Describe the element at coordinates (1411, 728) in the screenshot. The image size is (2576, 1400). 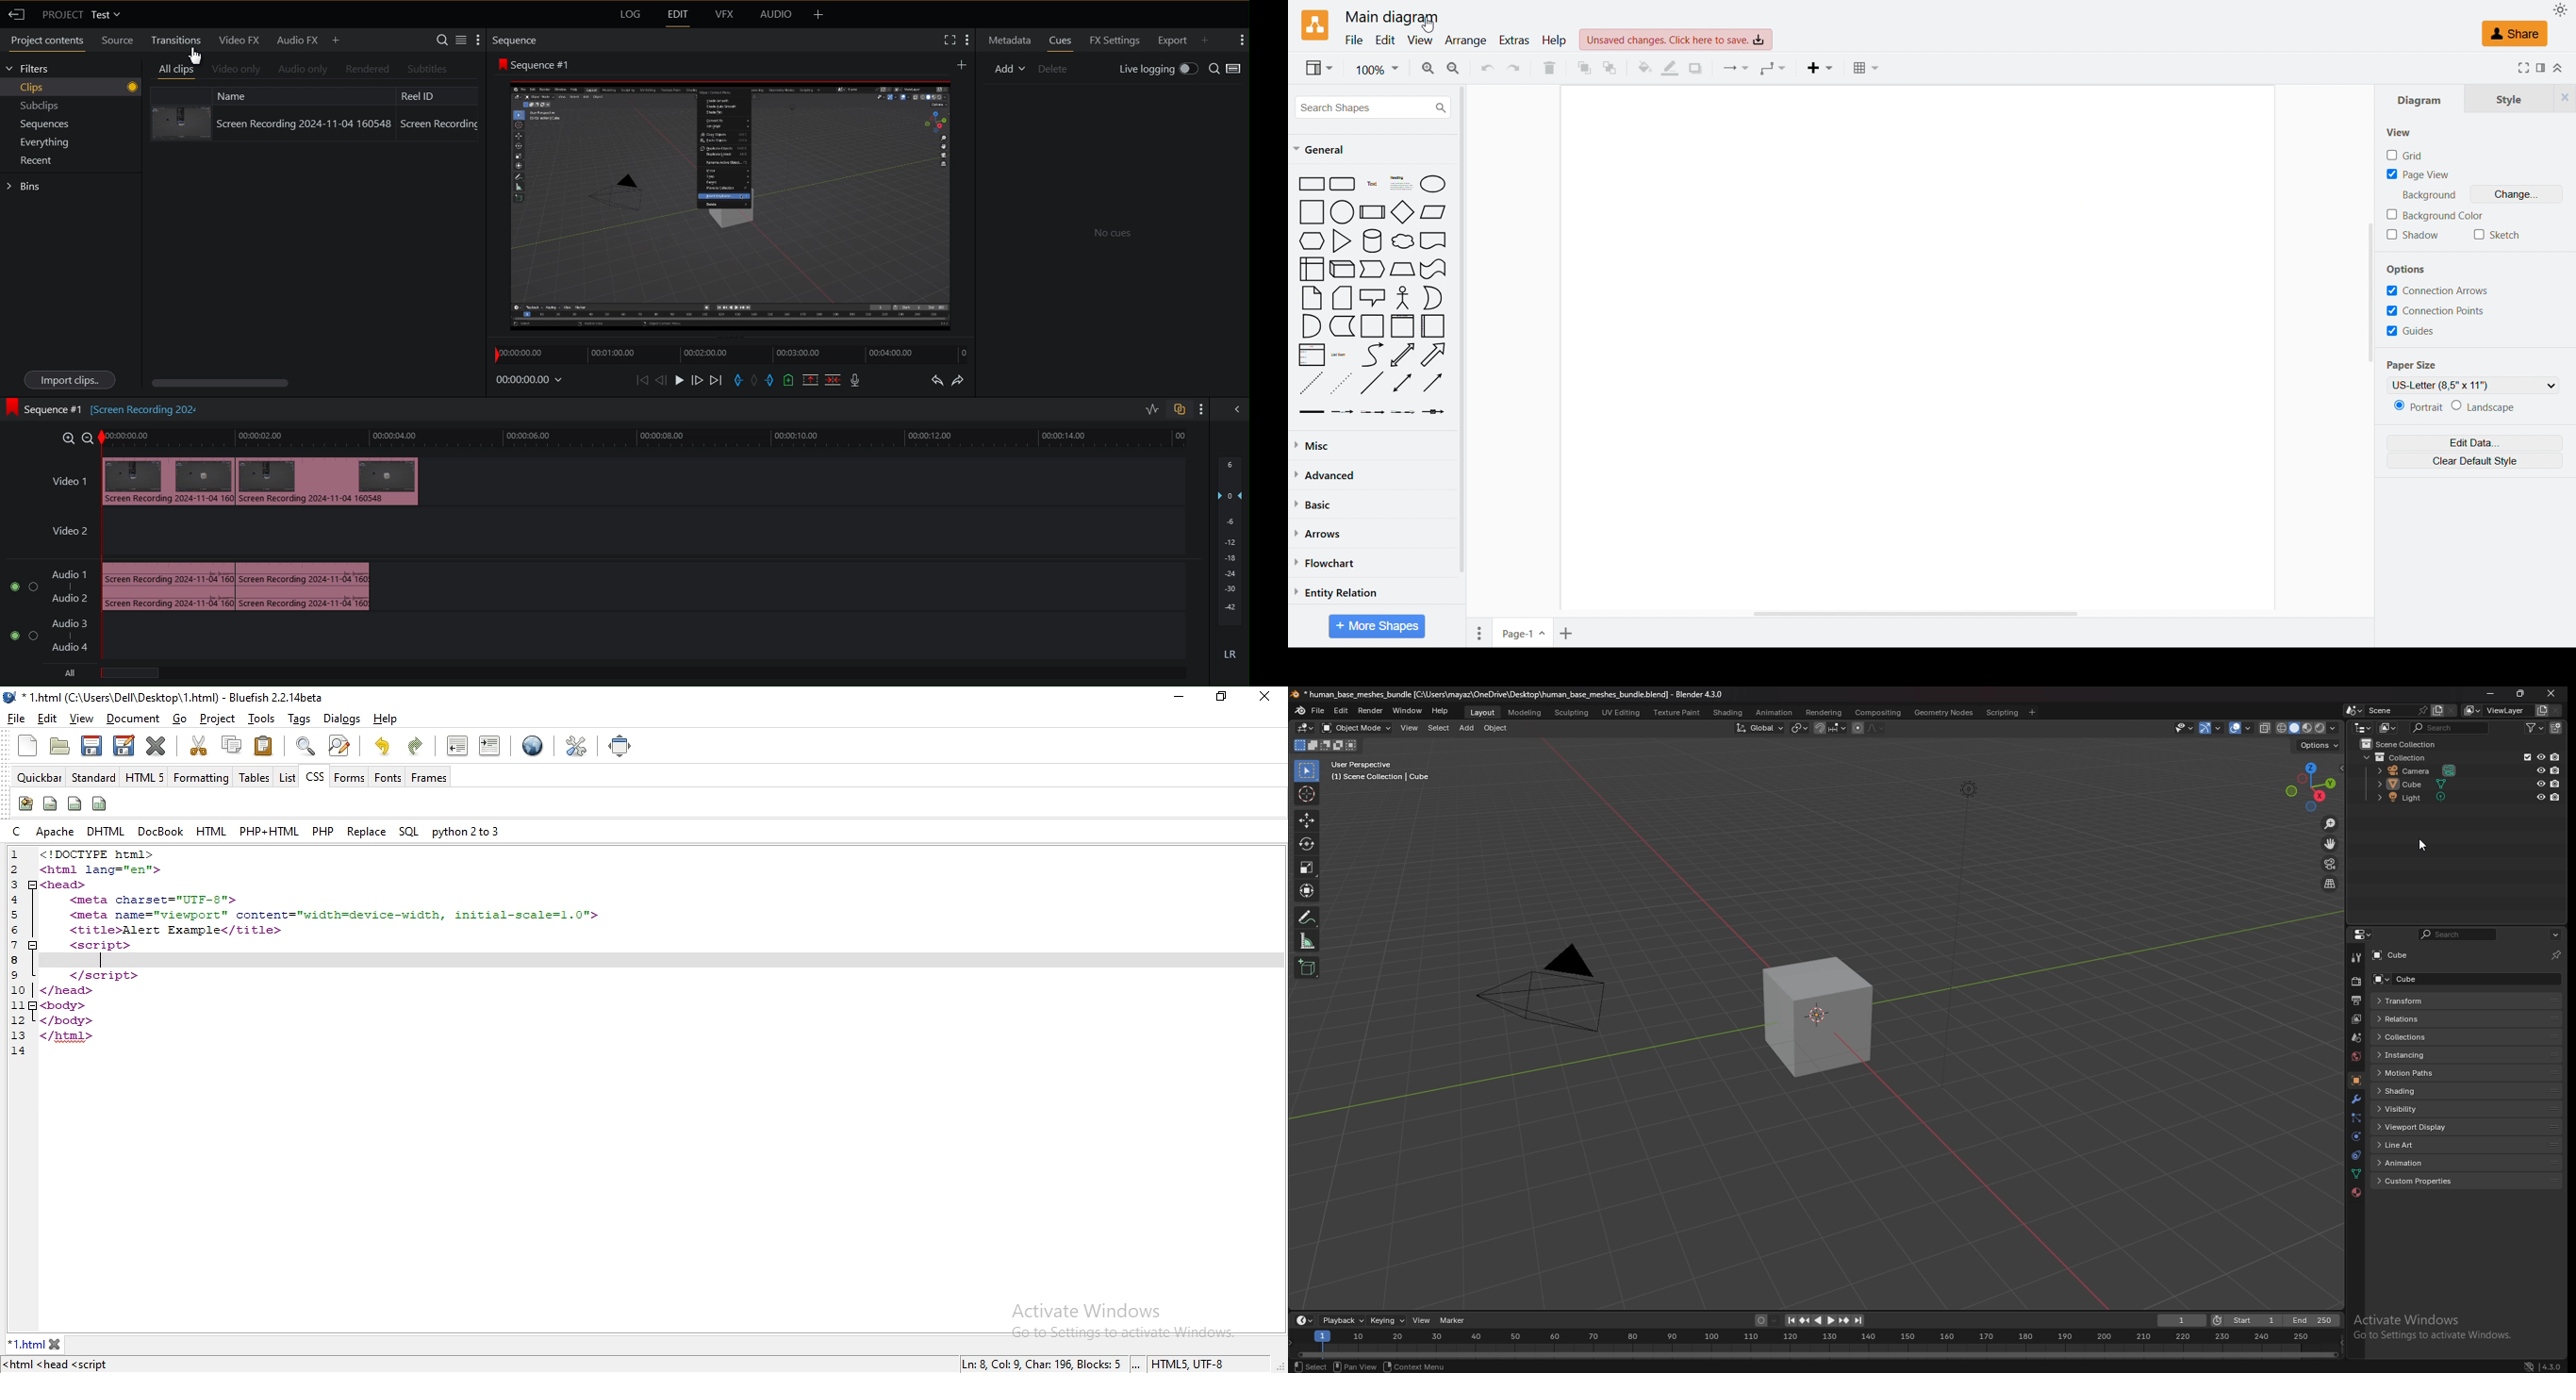
I see `view` at that location.